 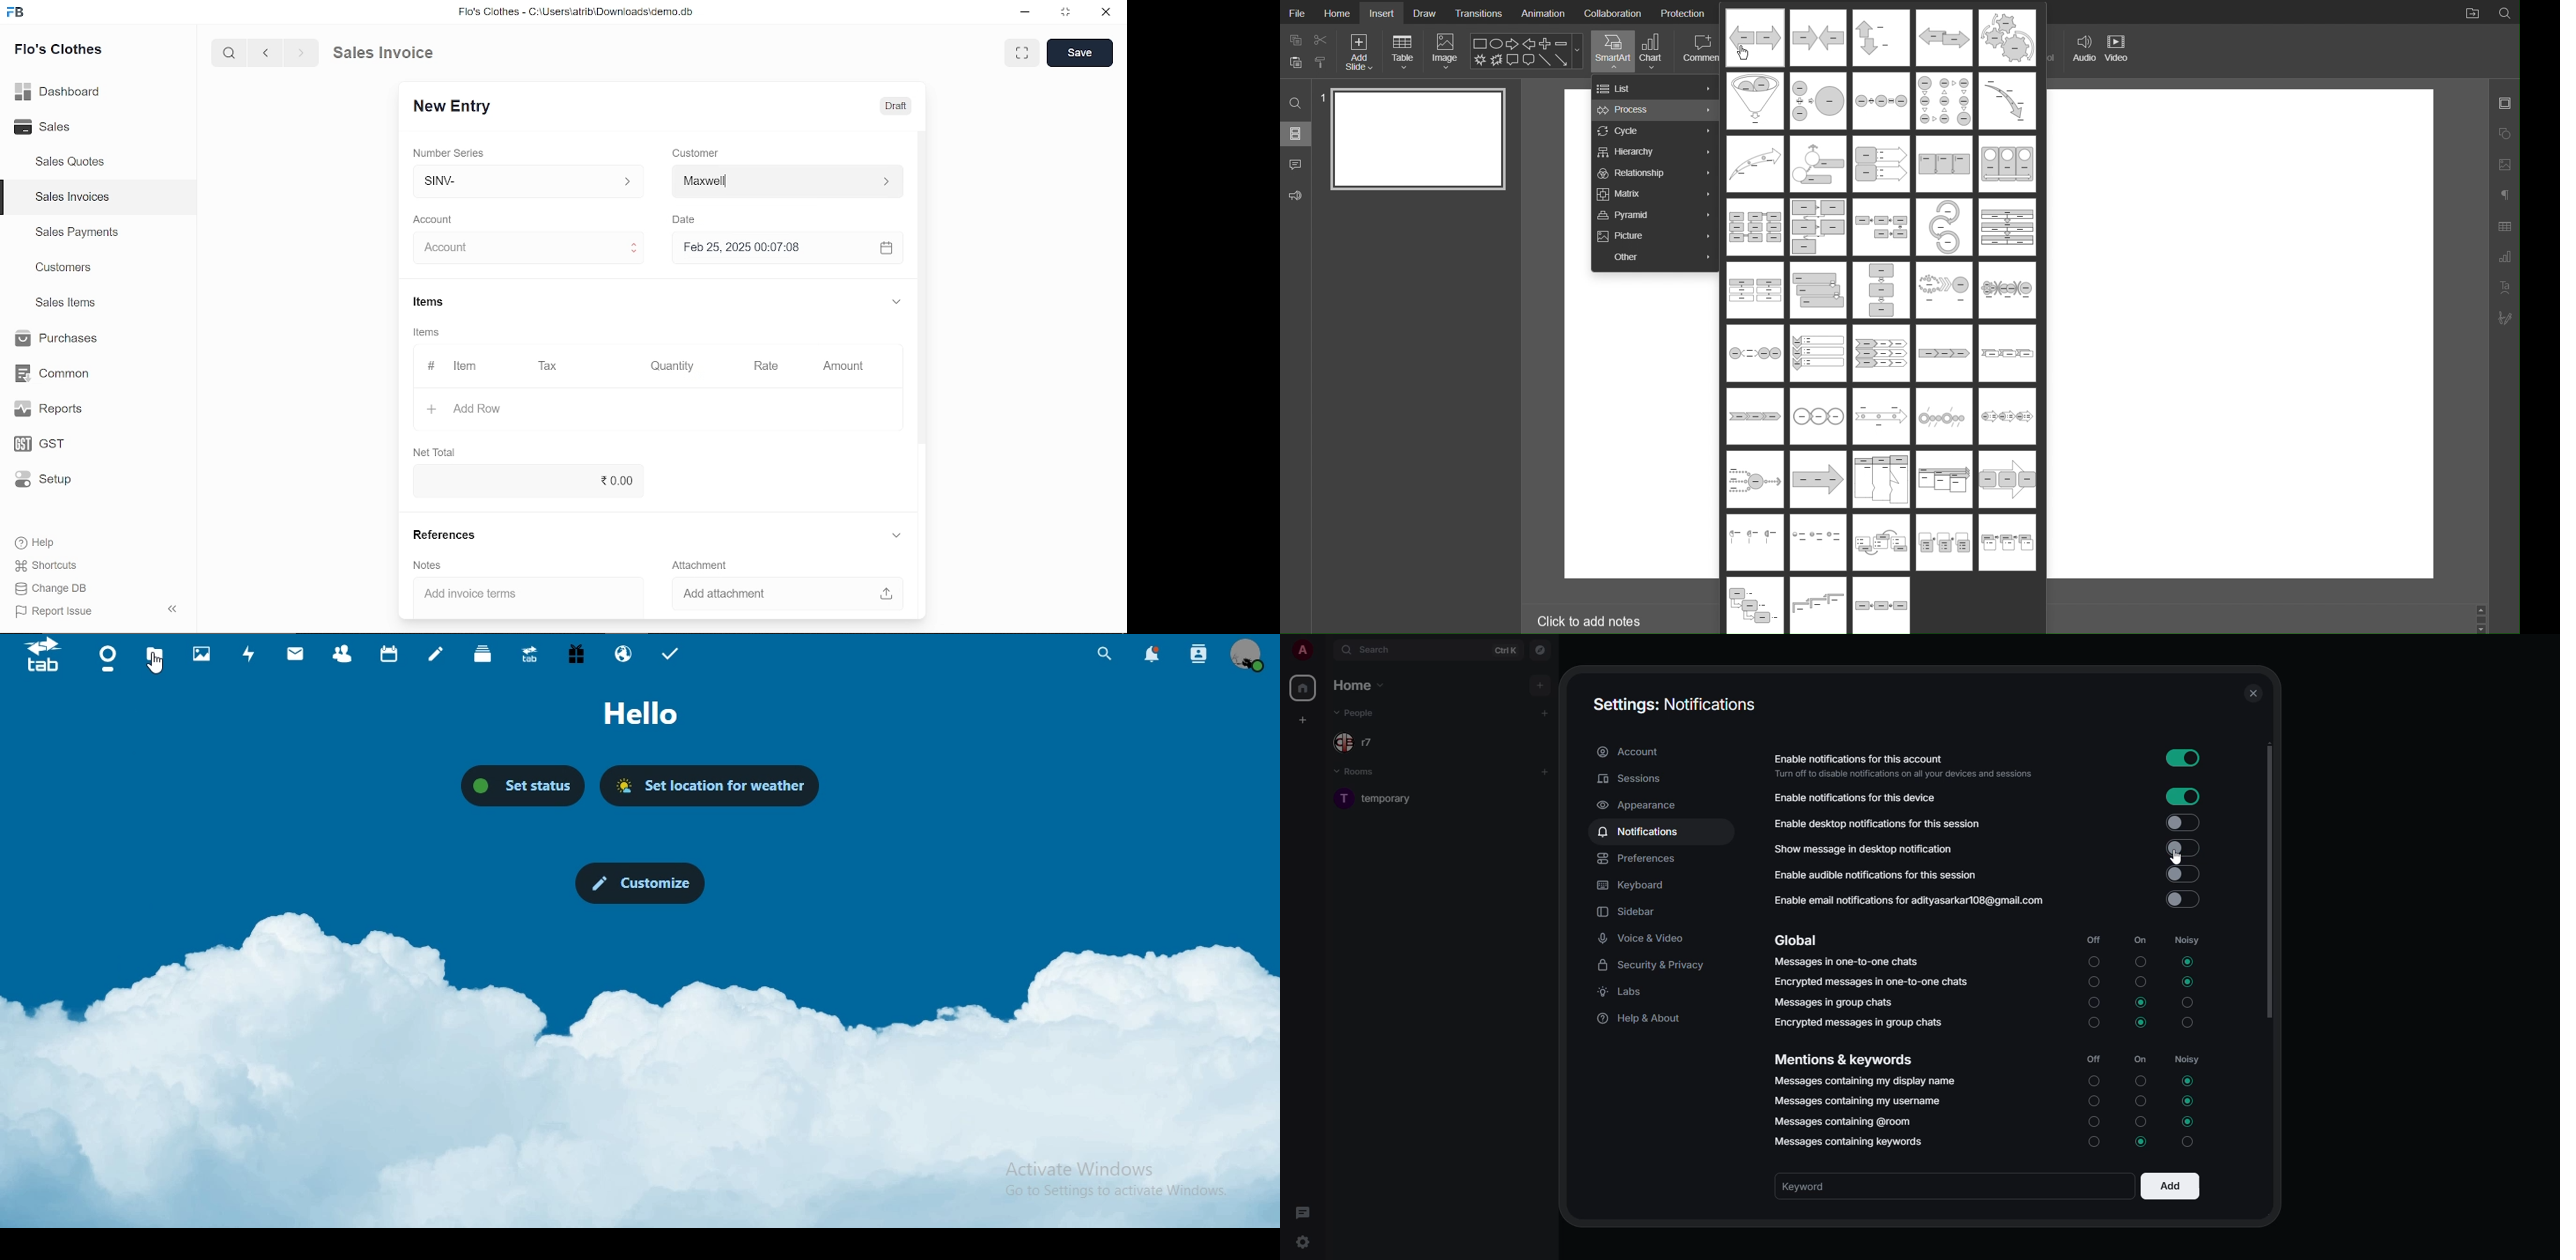 What do you see at coordinates (2093, 1101) in the screenshot?
I see `Off Unselected` at bounding box center [2093, 1101].